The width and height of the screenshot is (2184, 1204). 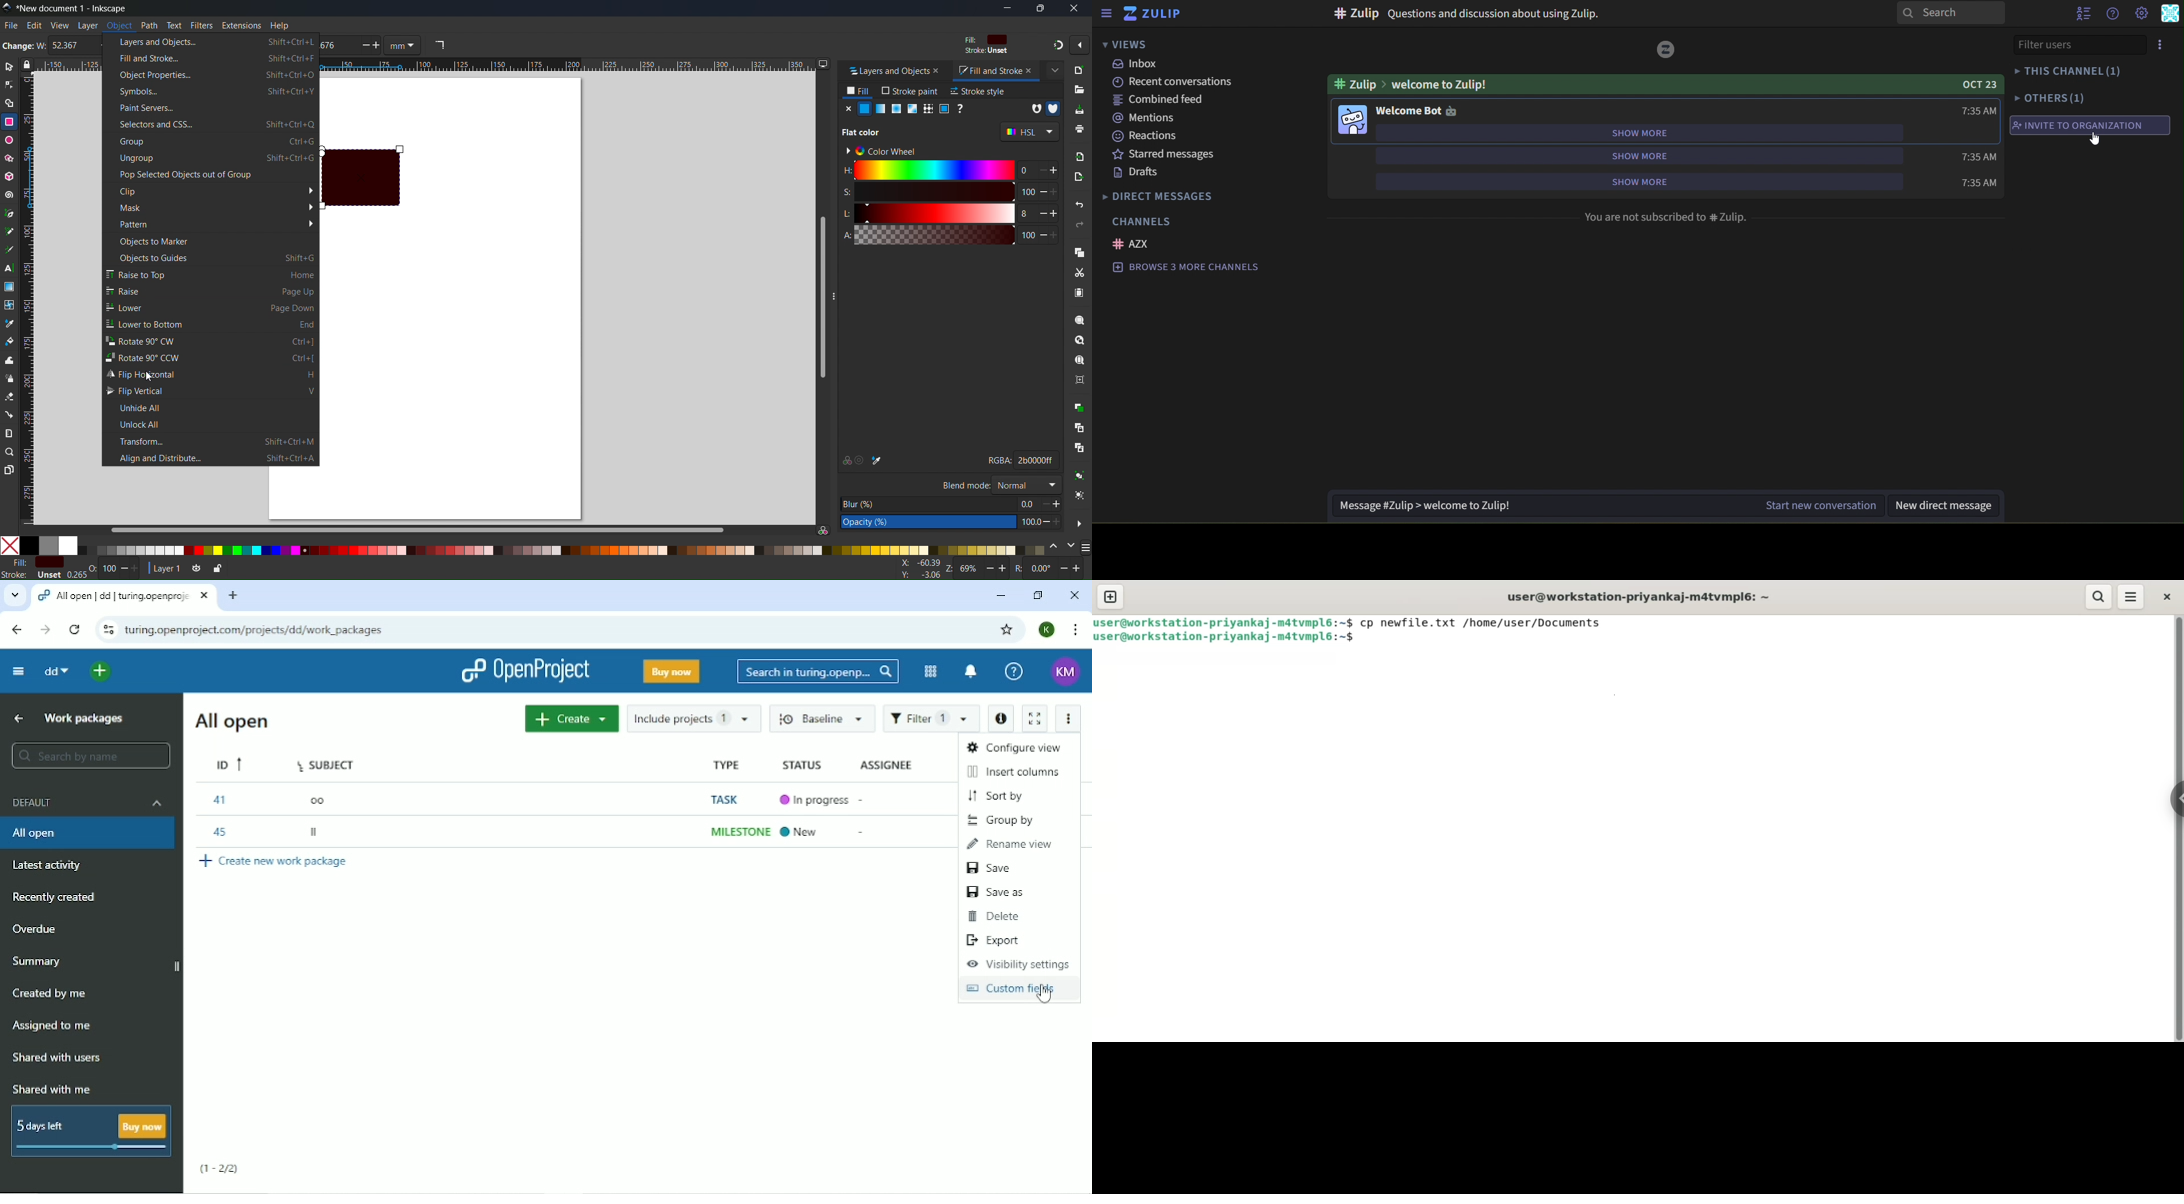 What do you see at coordinates (1028, 522) in the screenshot?
I see `current opacity: 100` at bounding box center [1028, 522].